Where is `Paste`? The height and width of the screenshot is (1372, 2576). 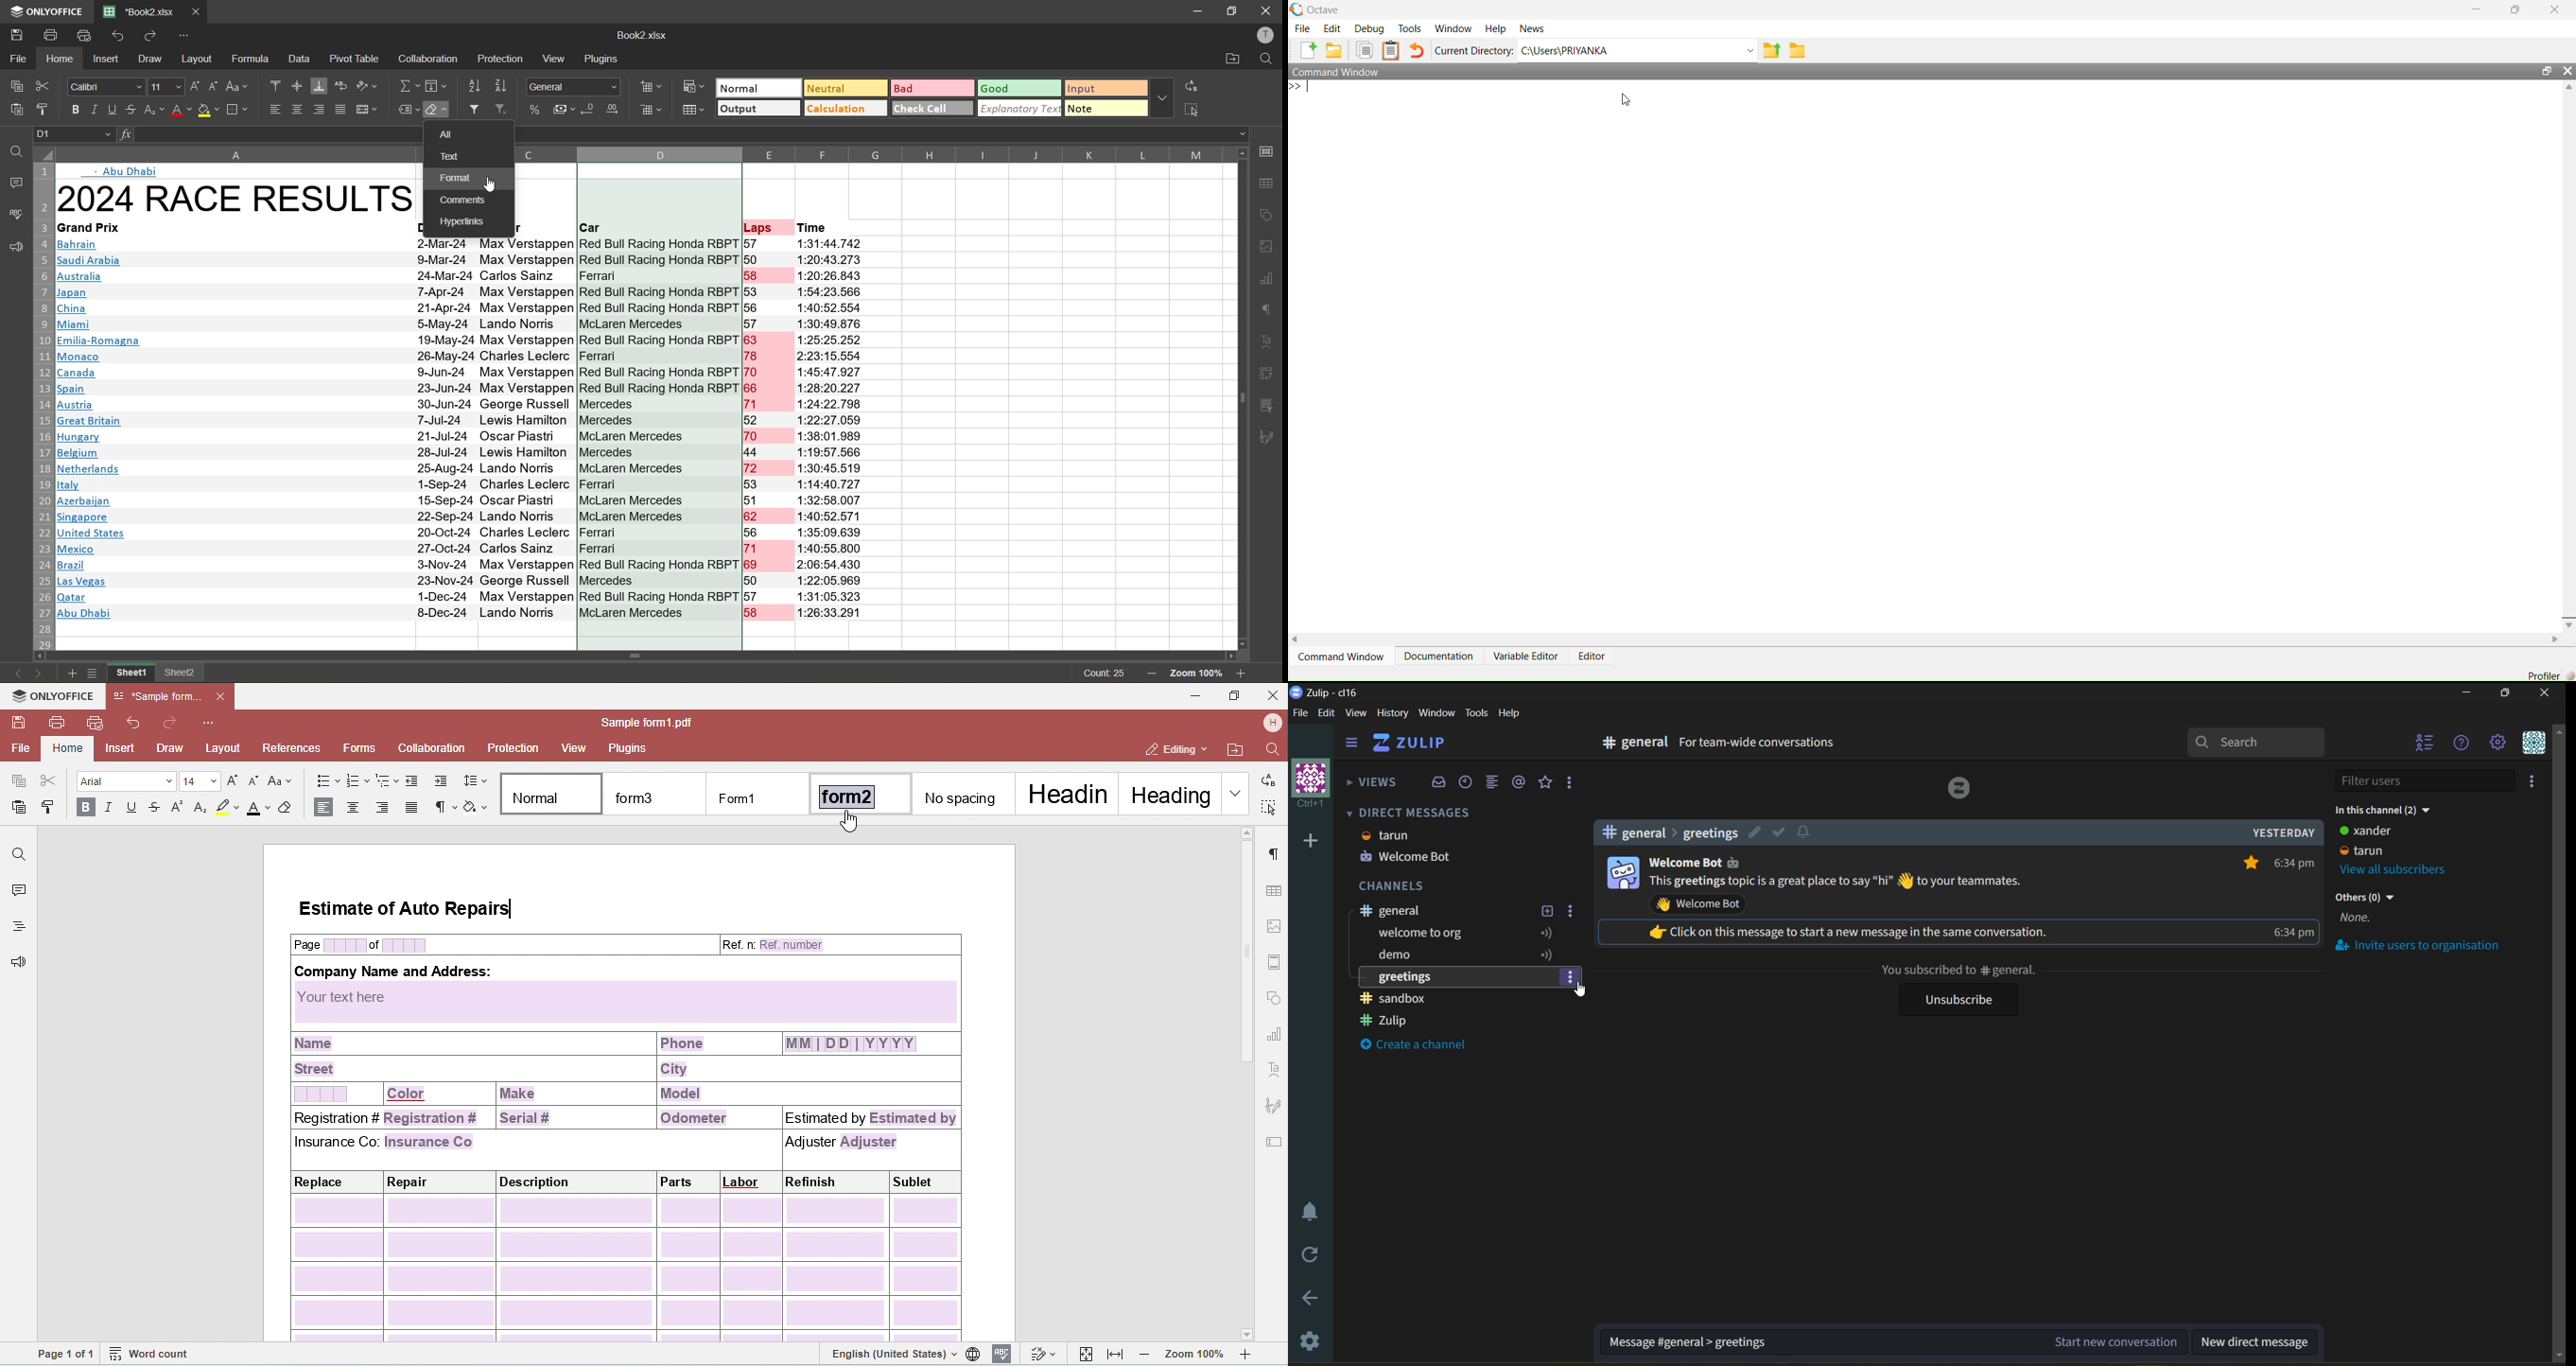
Paste is located at coordinates (1392, 51).